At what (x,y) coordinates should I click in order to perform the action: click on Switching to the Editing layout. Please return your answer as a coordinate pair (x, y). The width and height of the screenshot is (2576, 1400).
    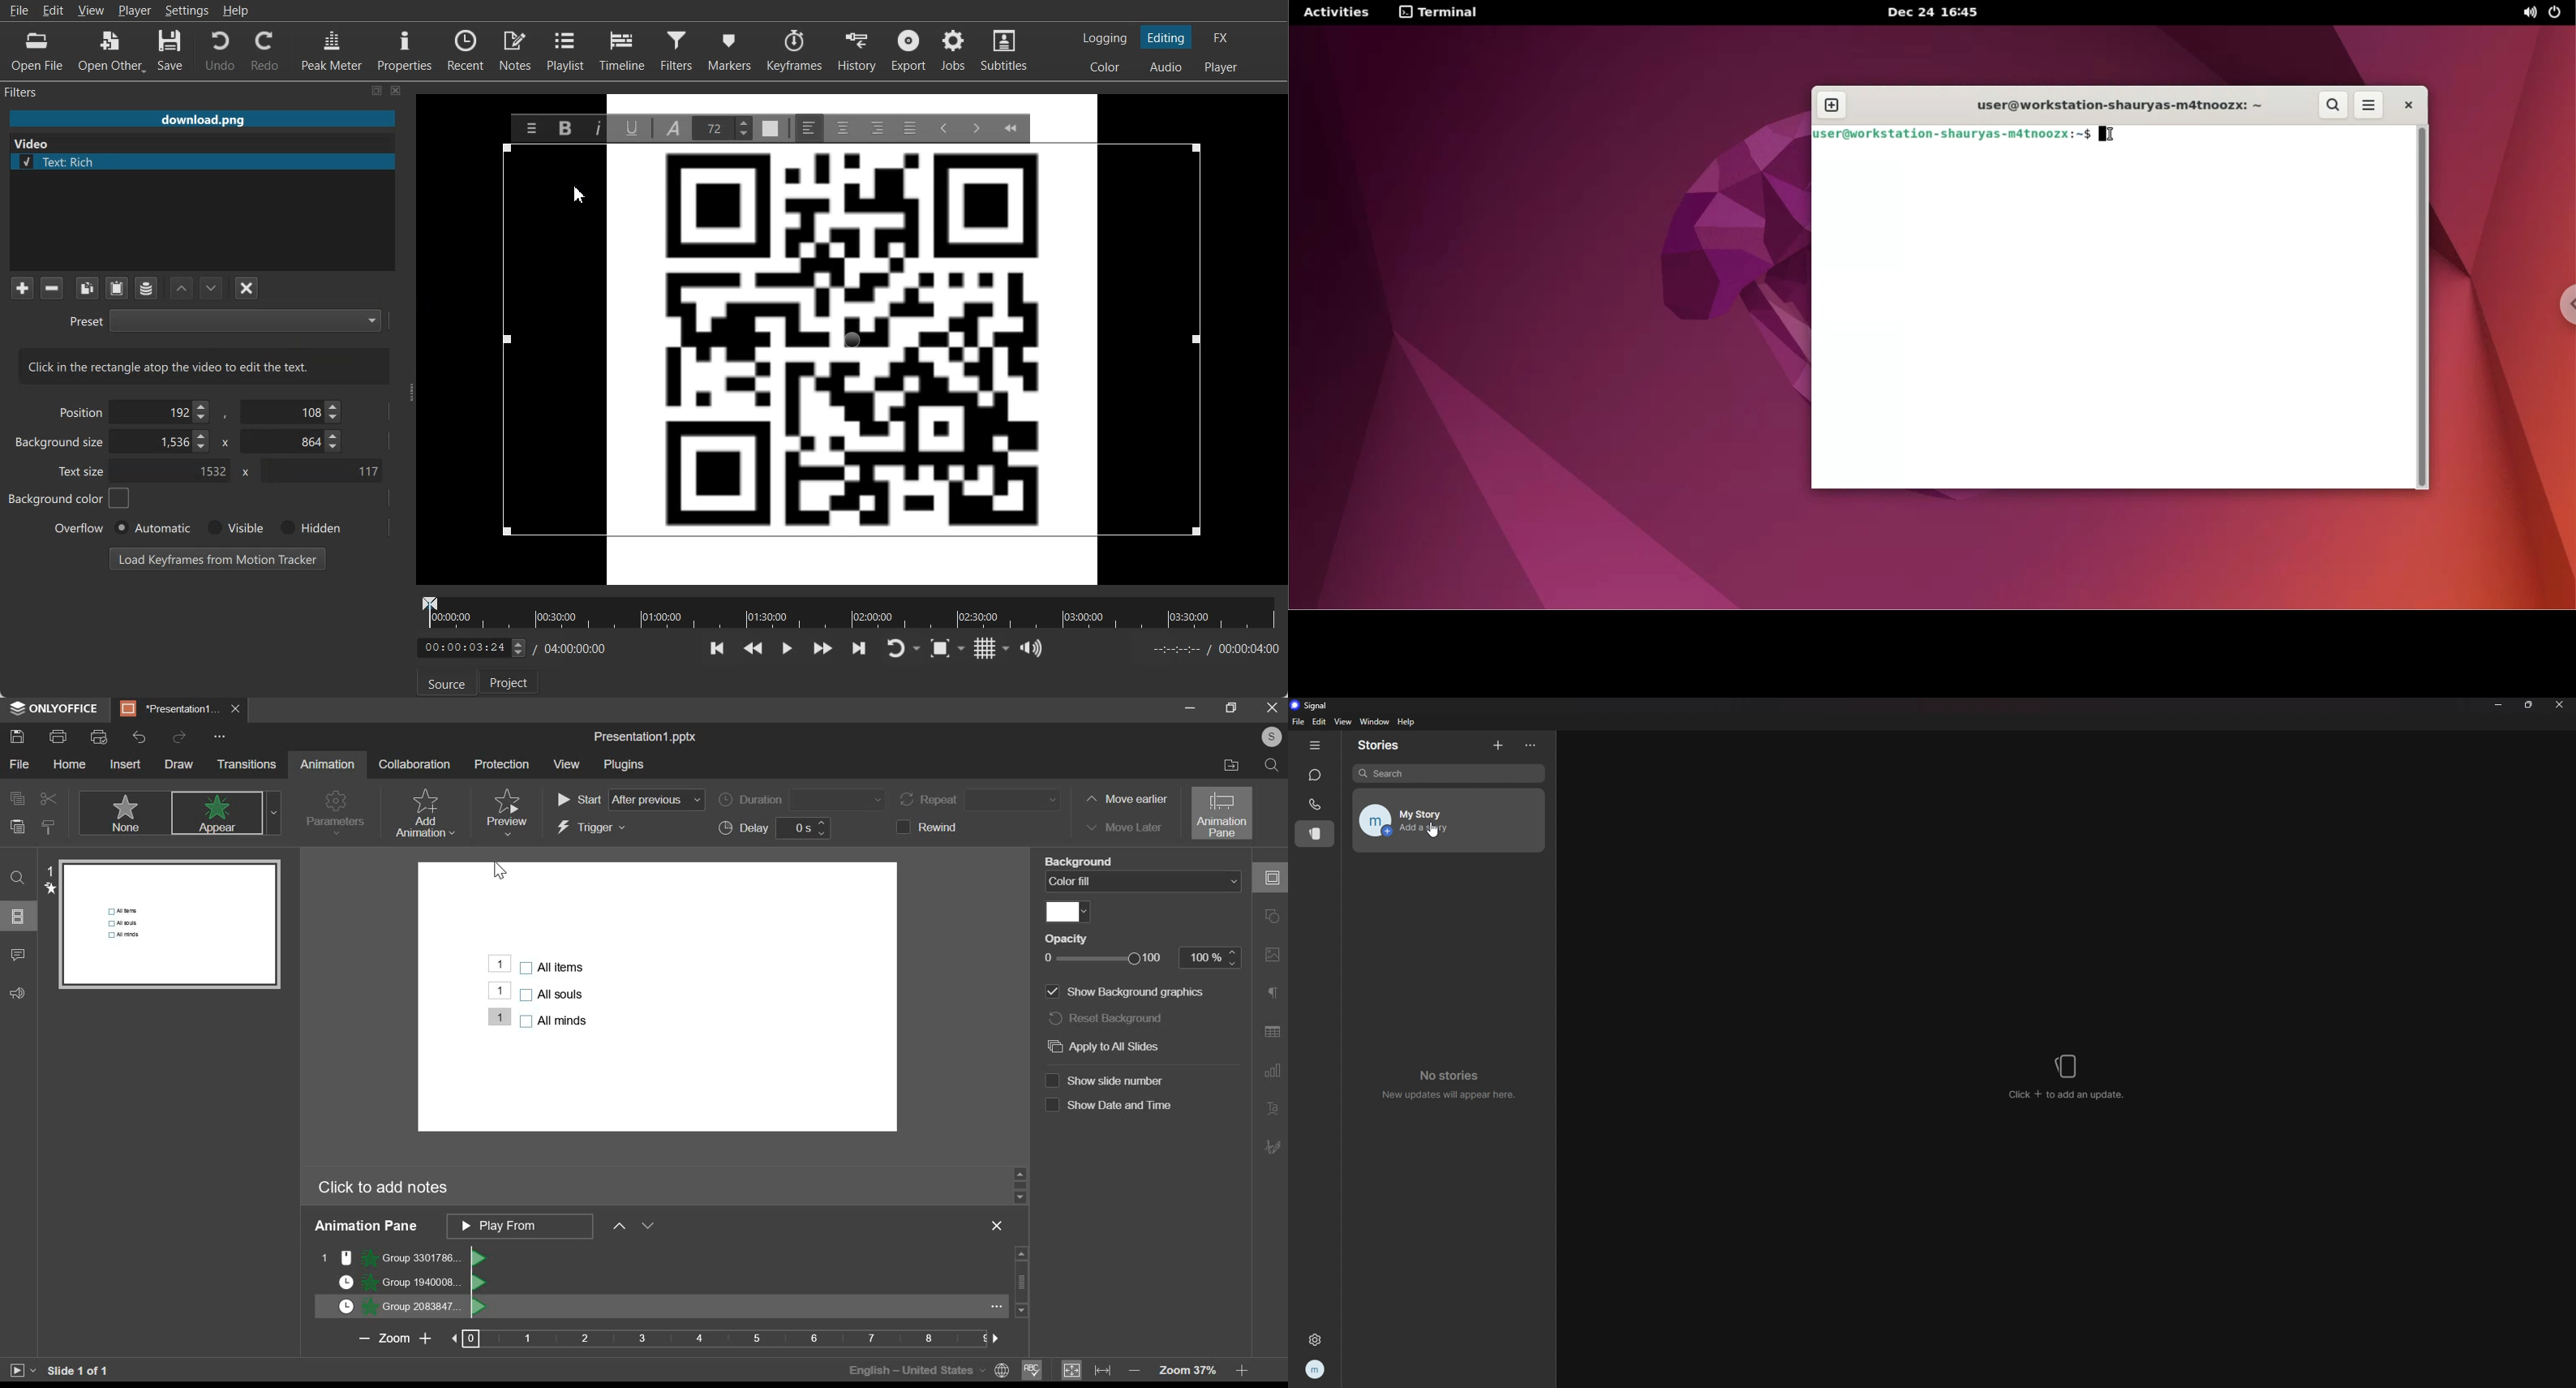
    Looking at the image, I should click on (1166, 38).